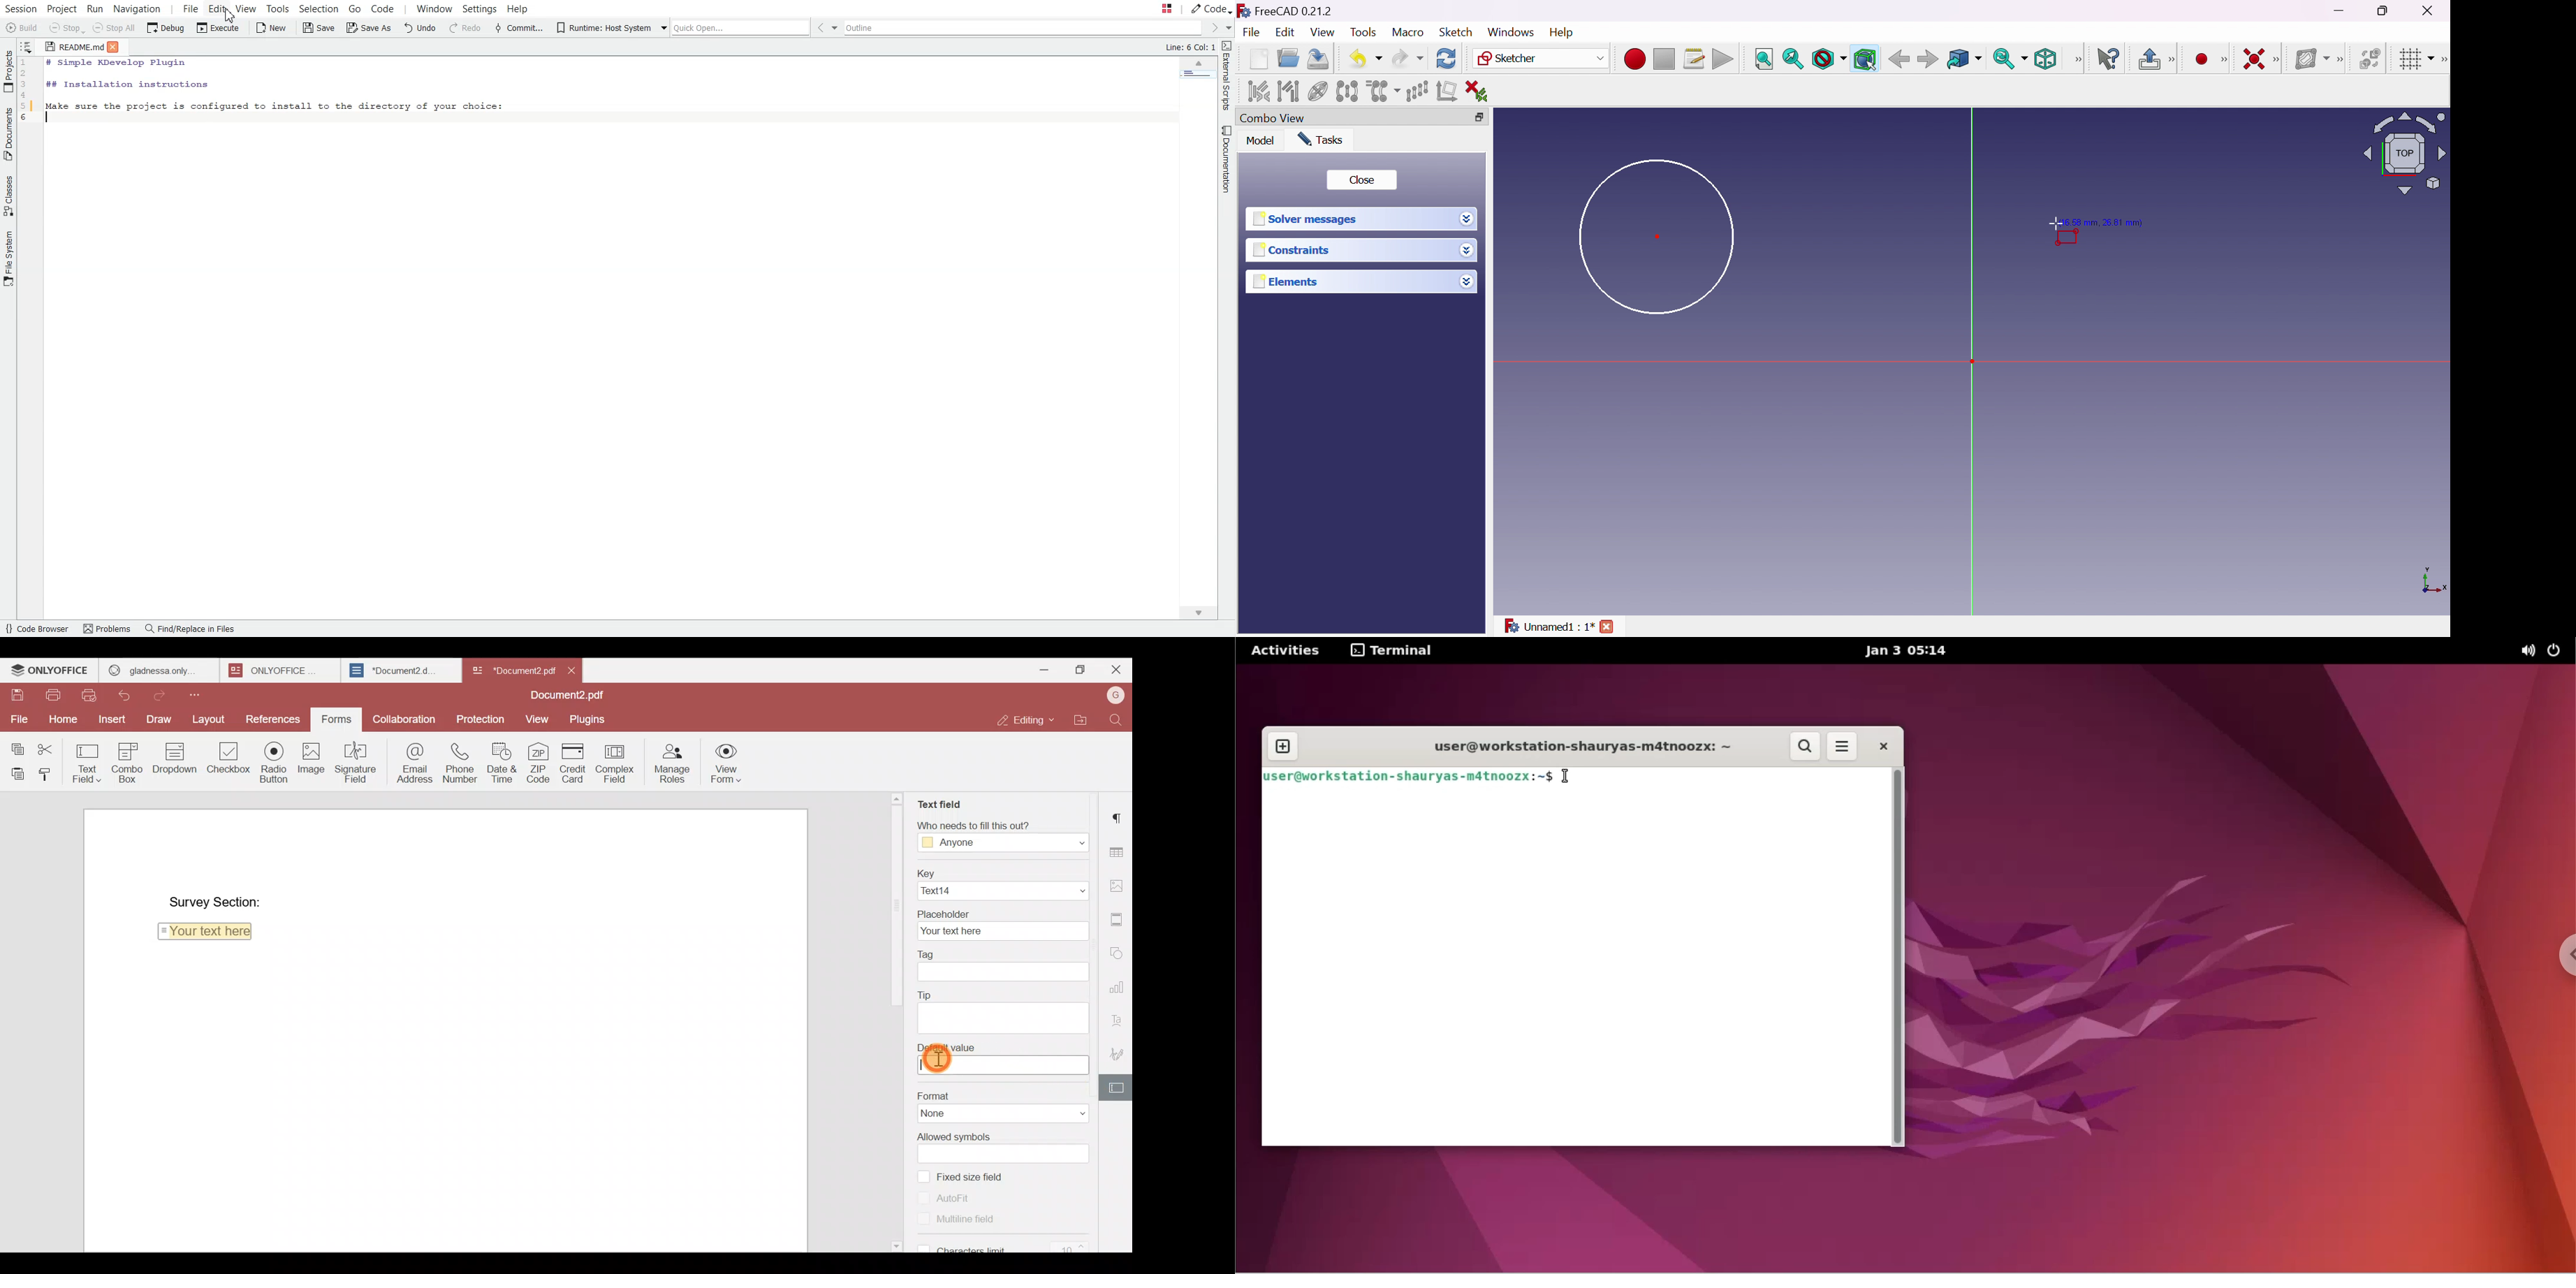  What do you see at coordinates (2253, 59) in the screenshot?
I see `Constrain coincident` at bounding box center [2253, 59].